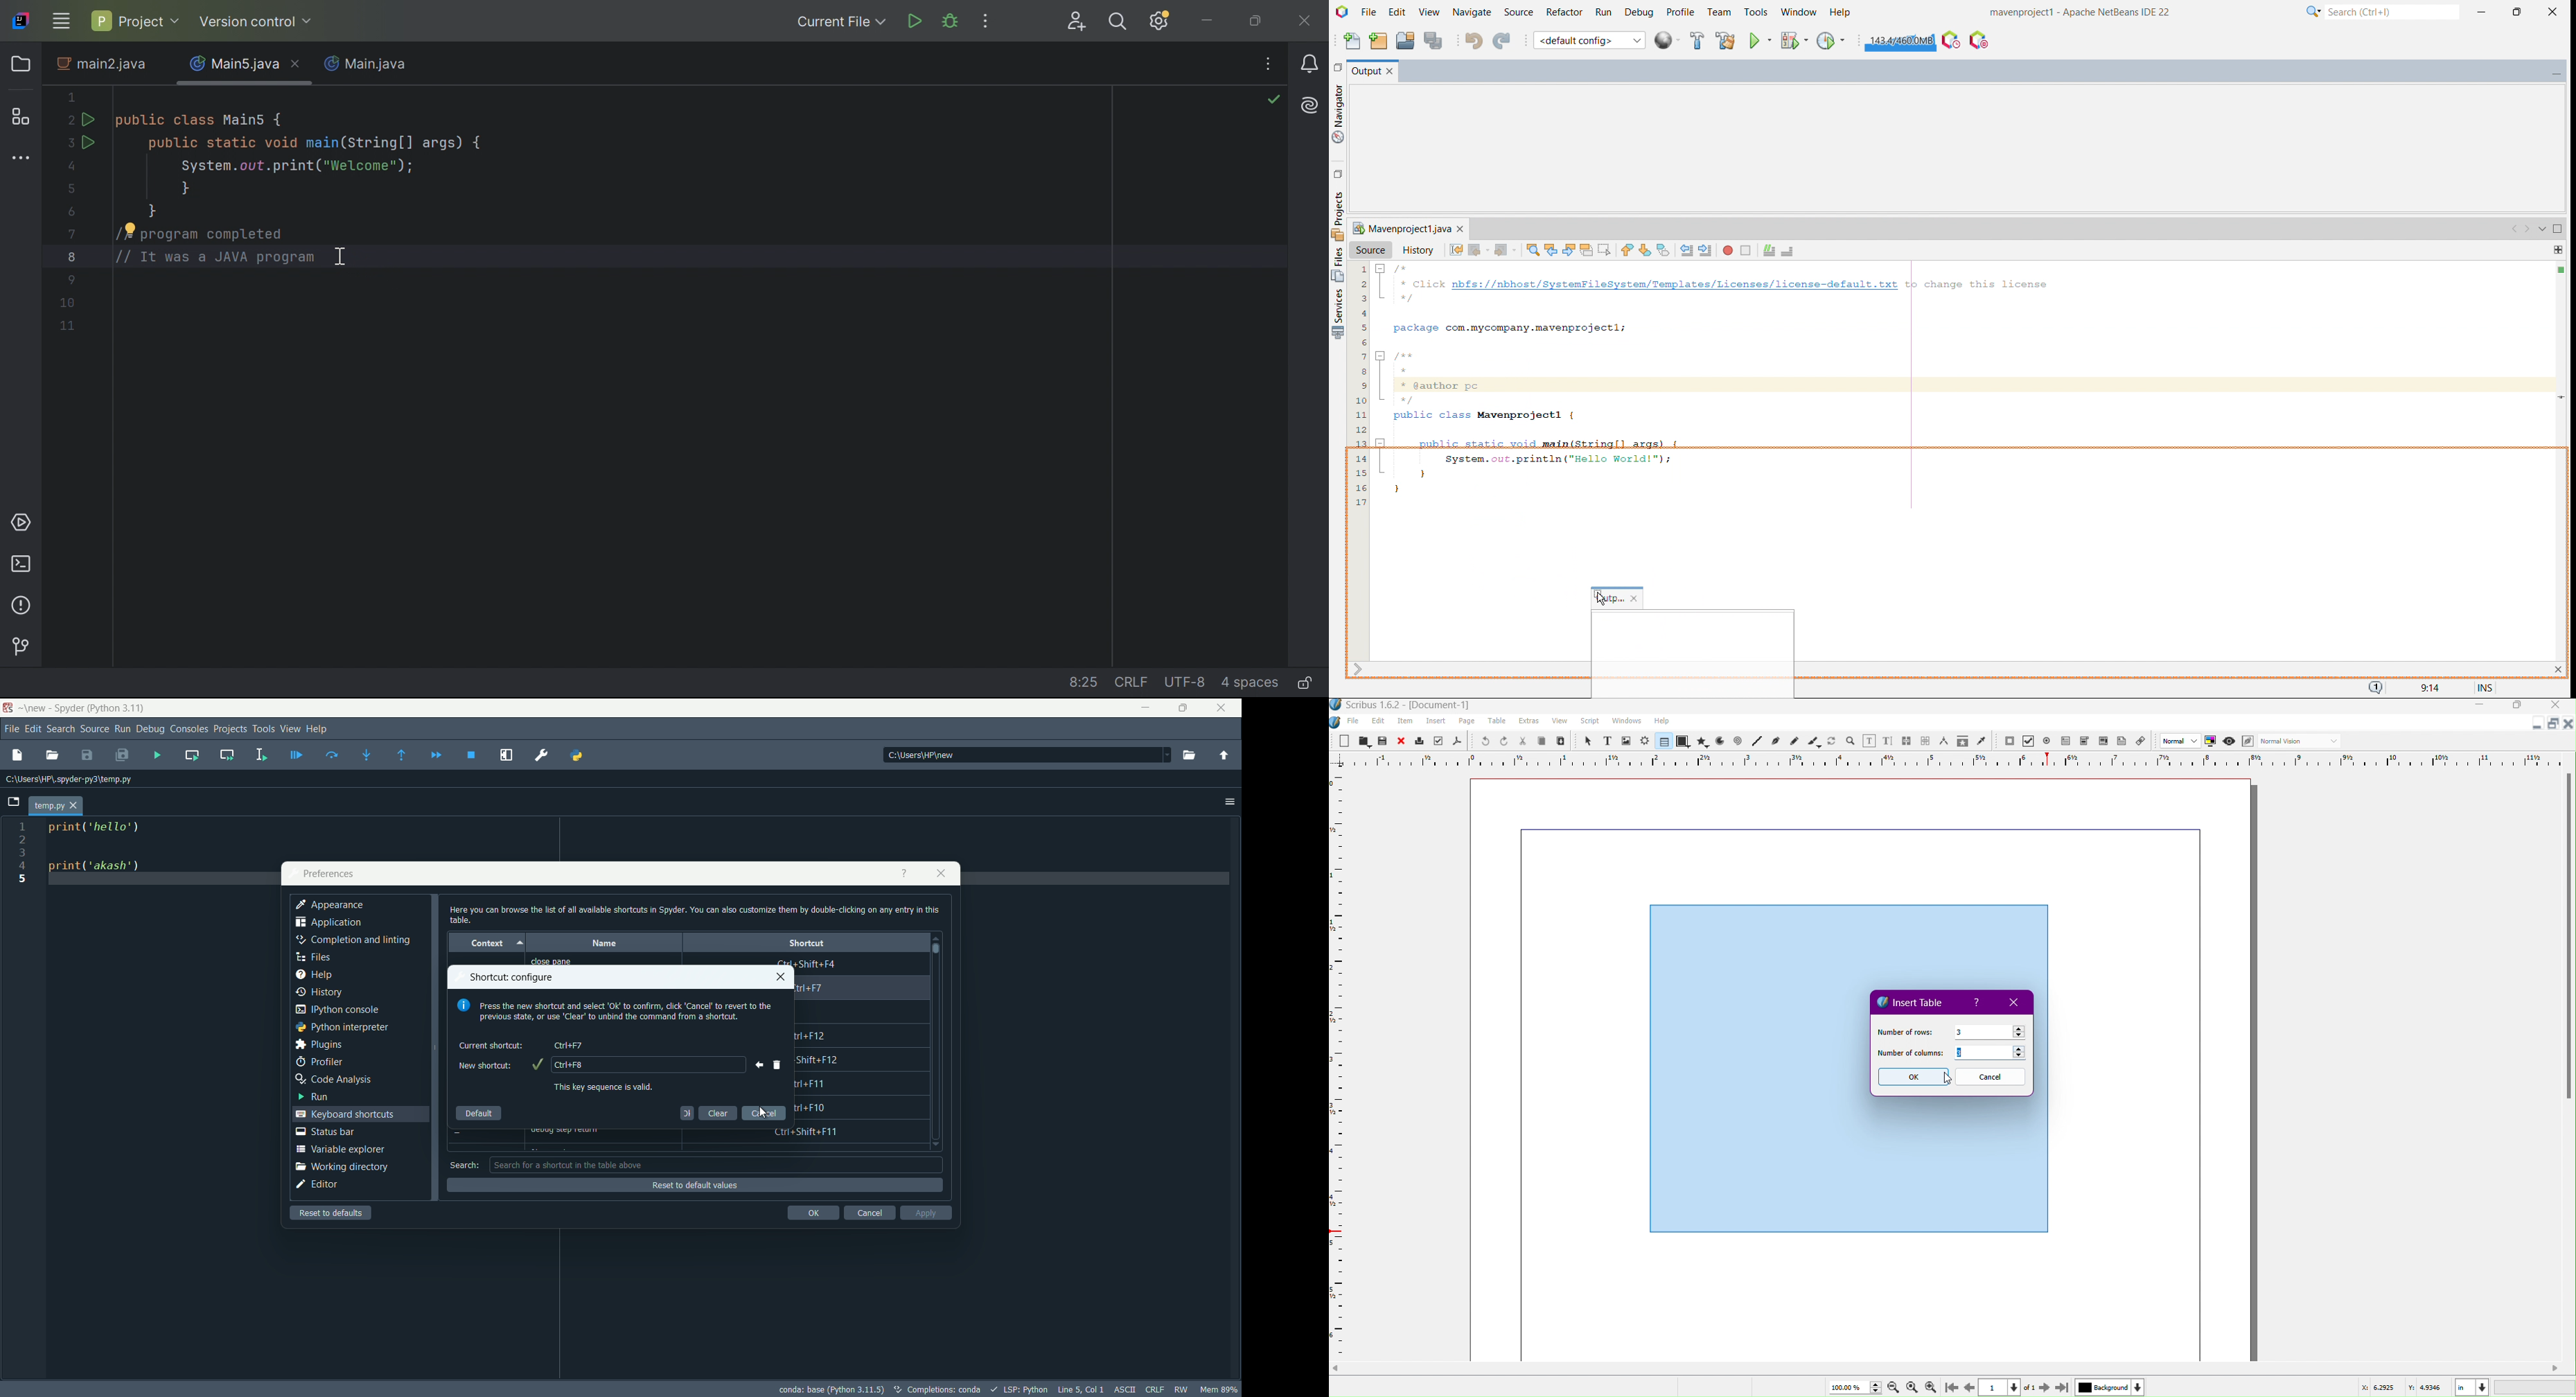  Describe the element at coordinates (2231, 742) in the screenshot. I see `Preview Mode` at that location.